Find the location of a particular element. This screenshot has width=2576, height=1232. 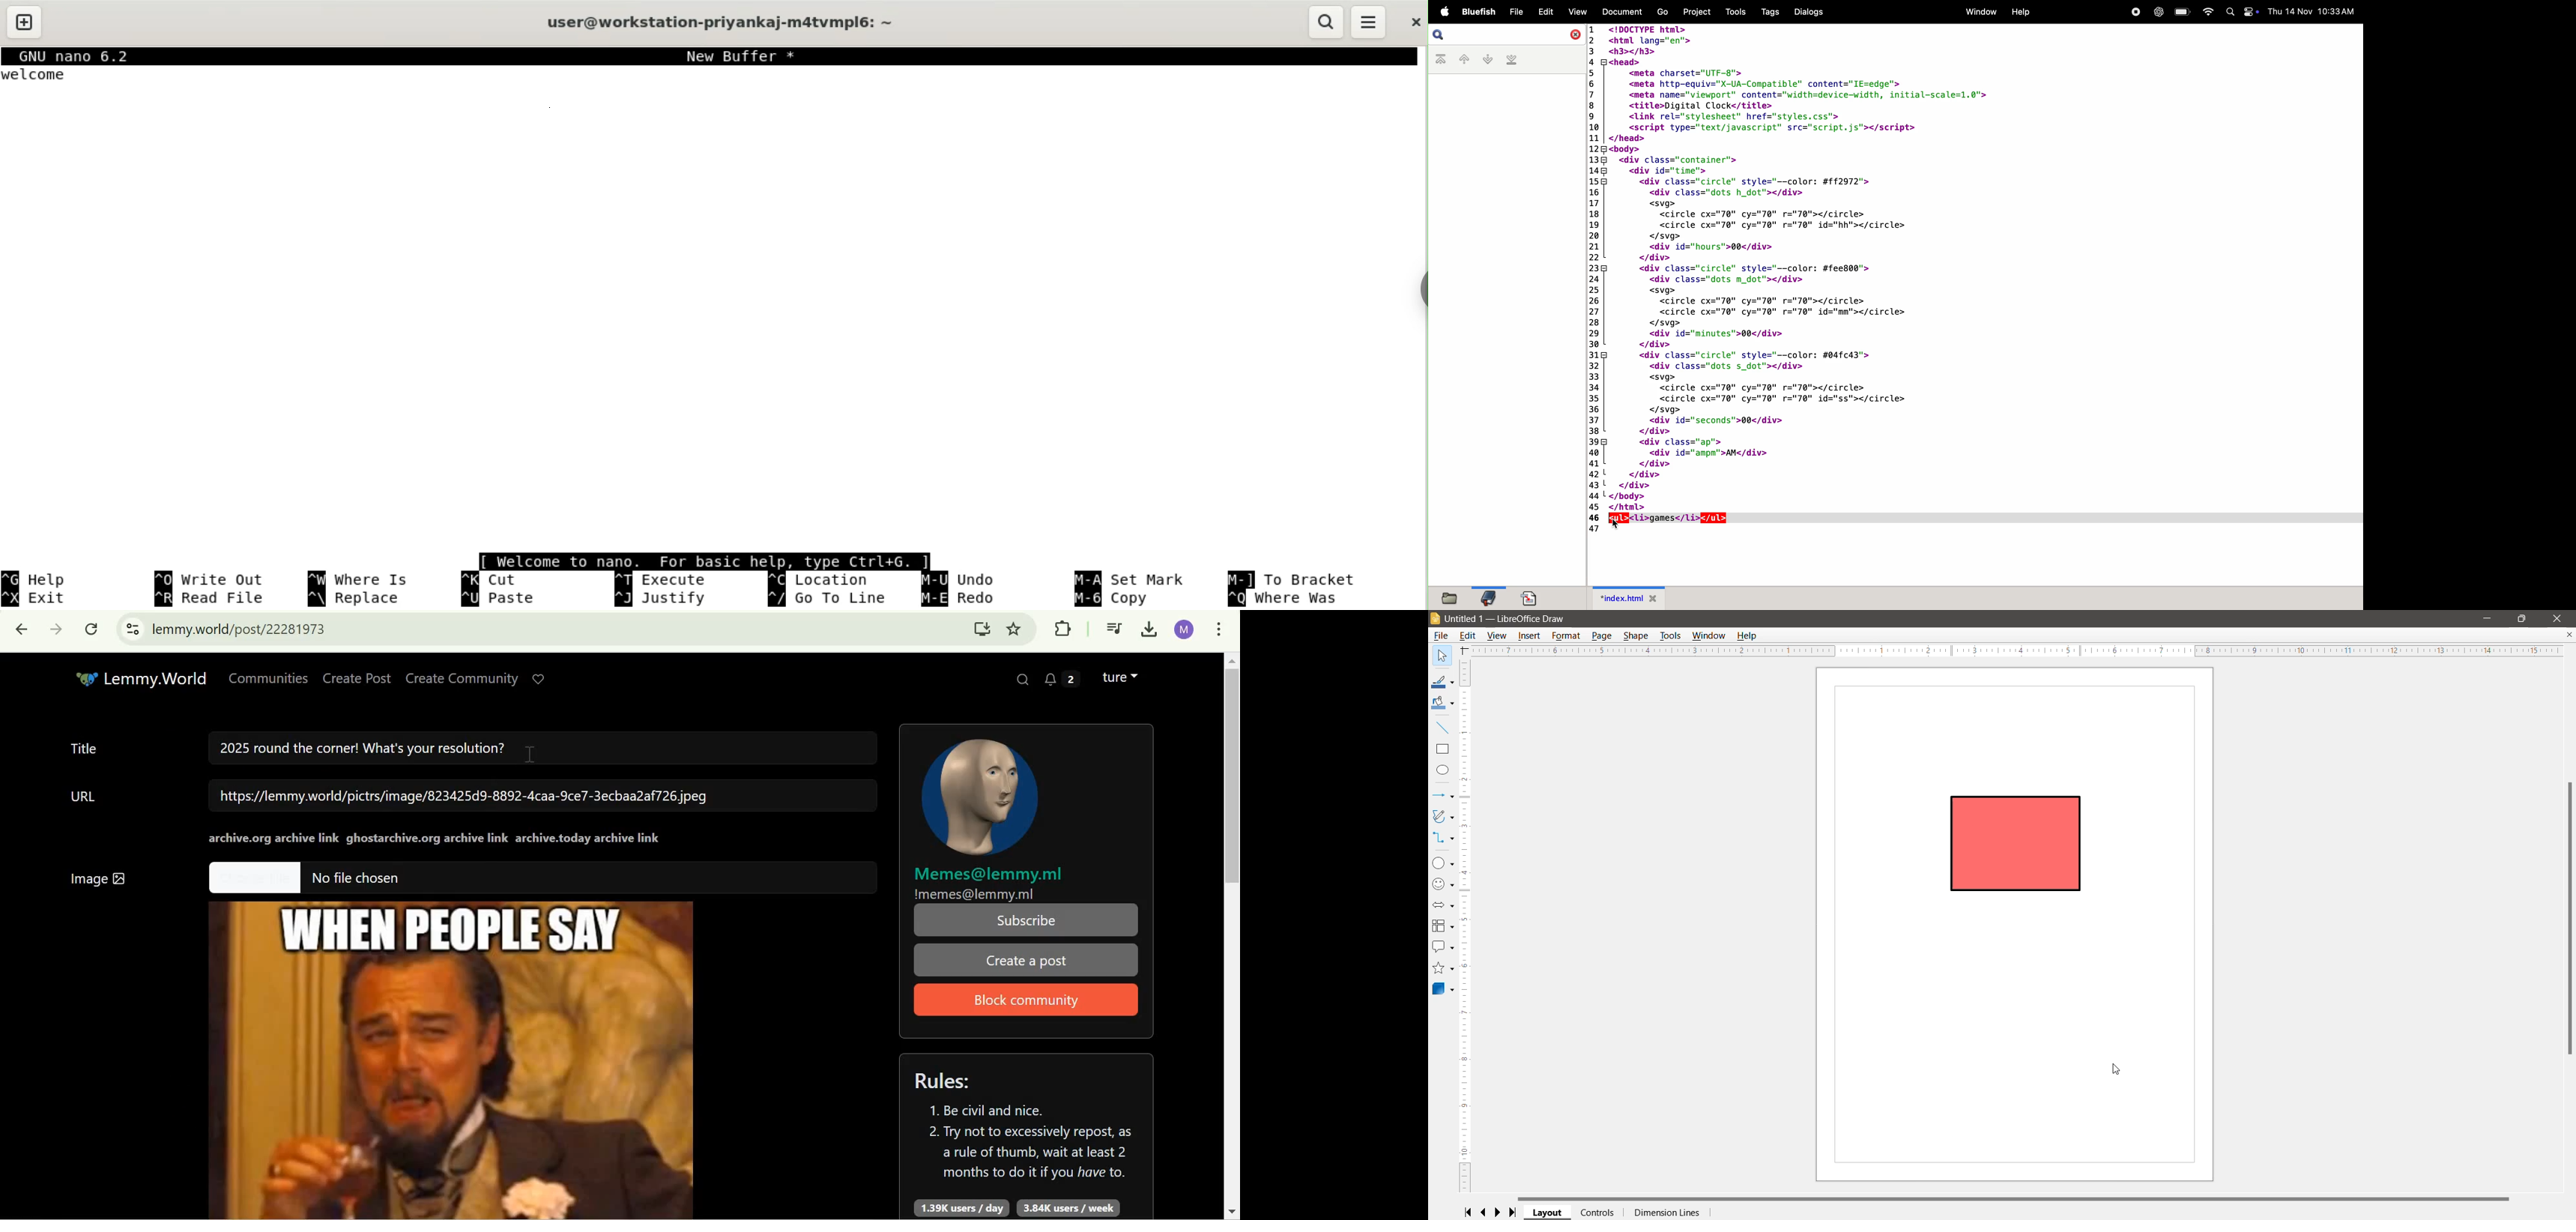

project is located at coordinates (1698, 12).